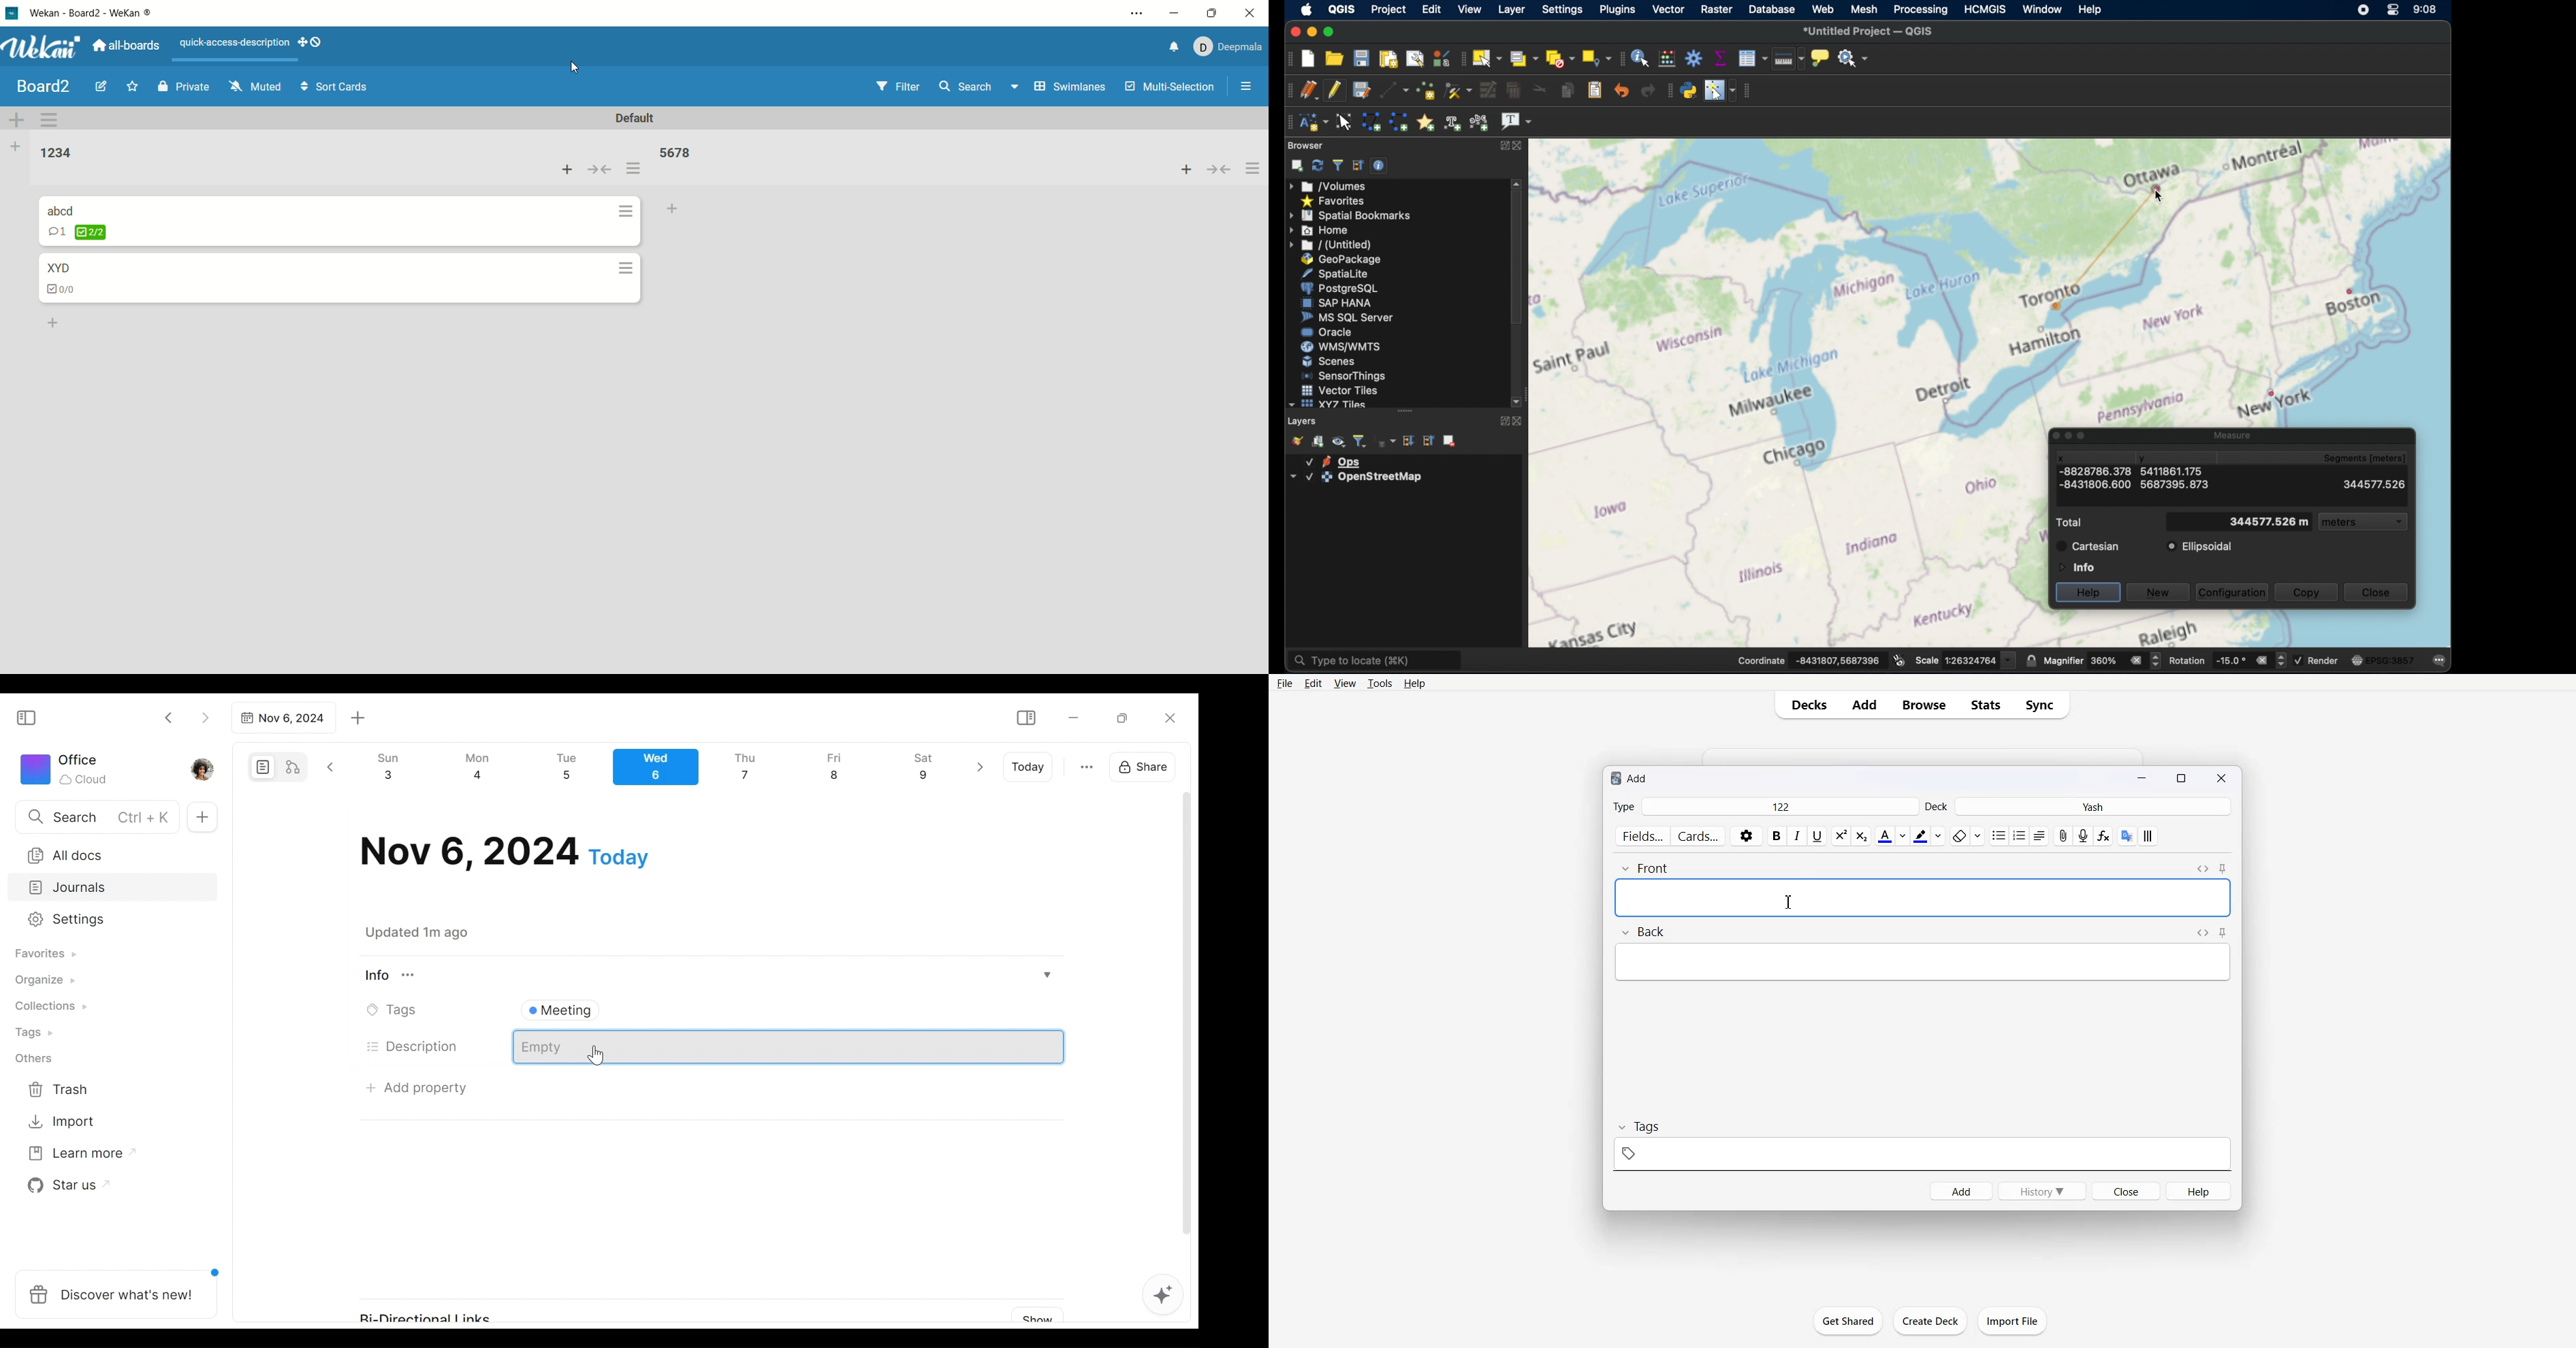 This screenshot has height=1372, width=2576. I want to click on wms/wmts, so click(1340, 348).